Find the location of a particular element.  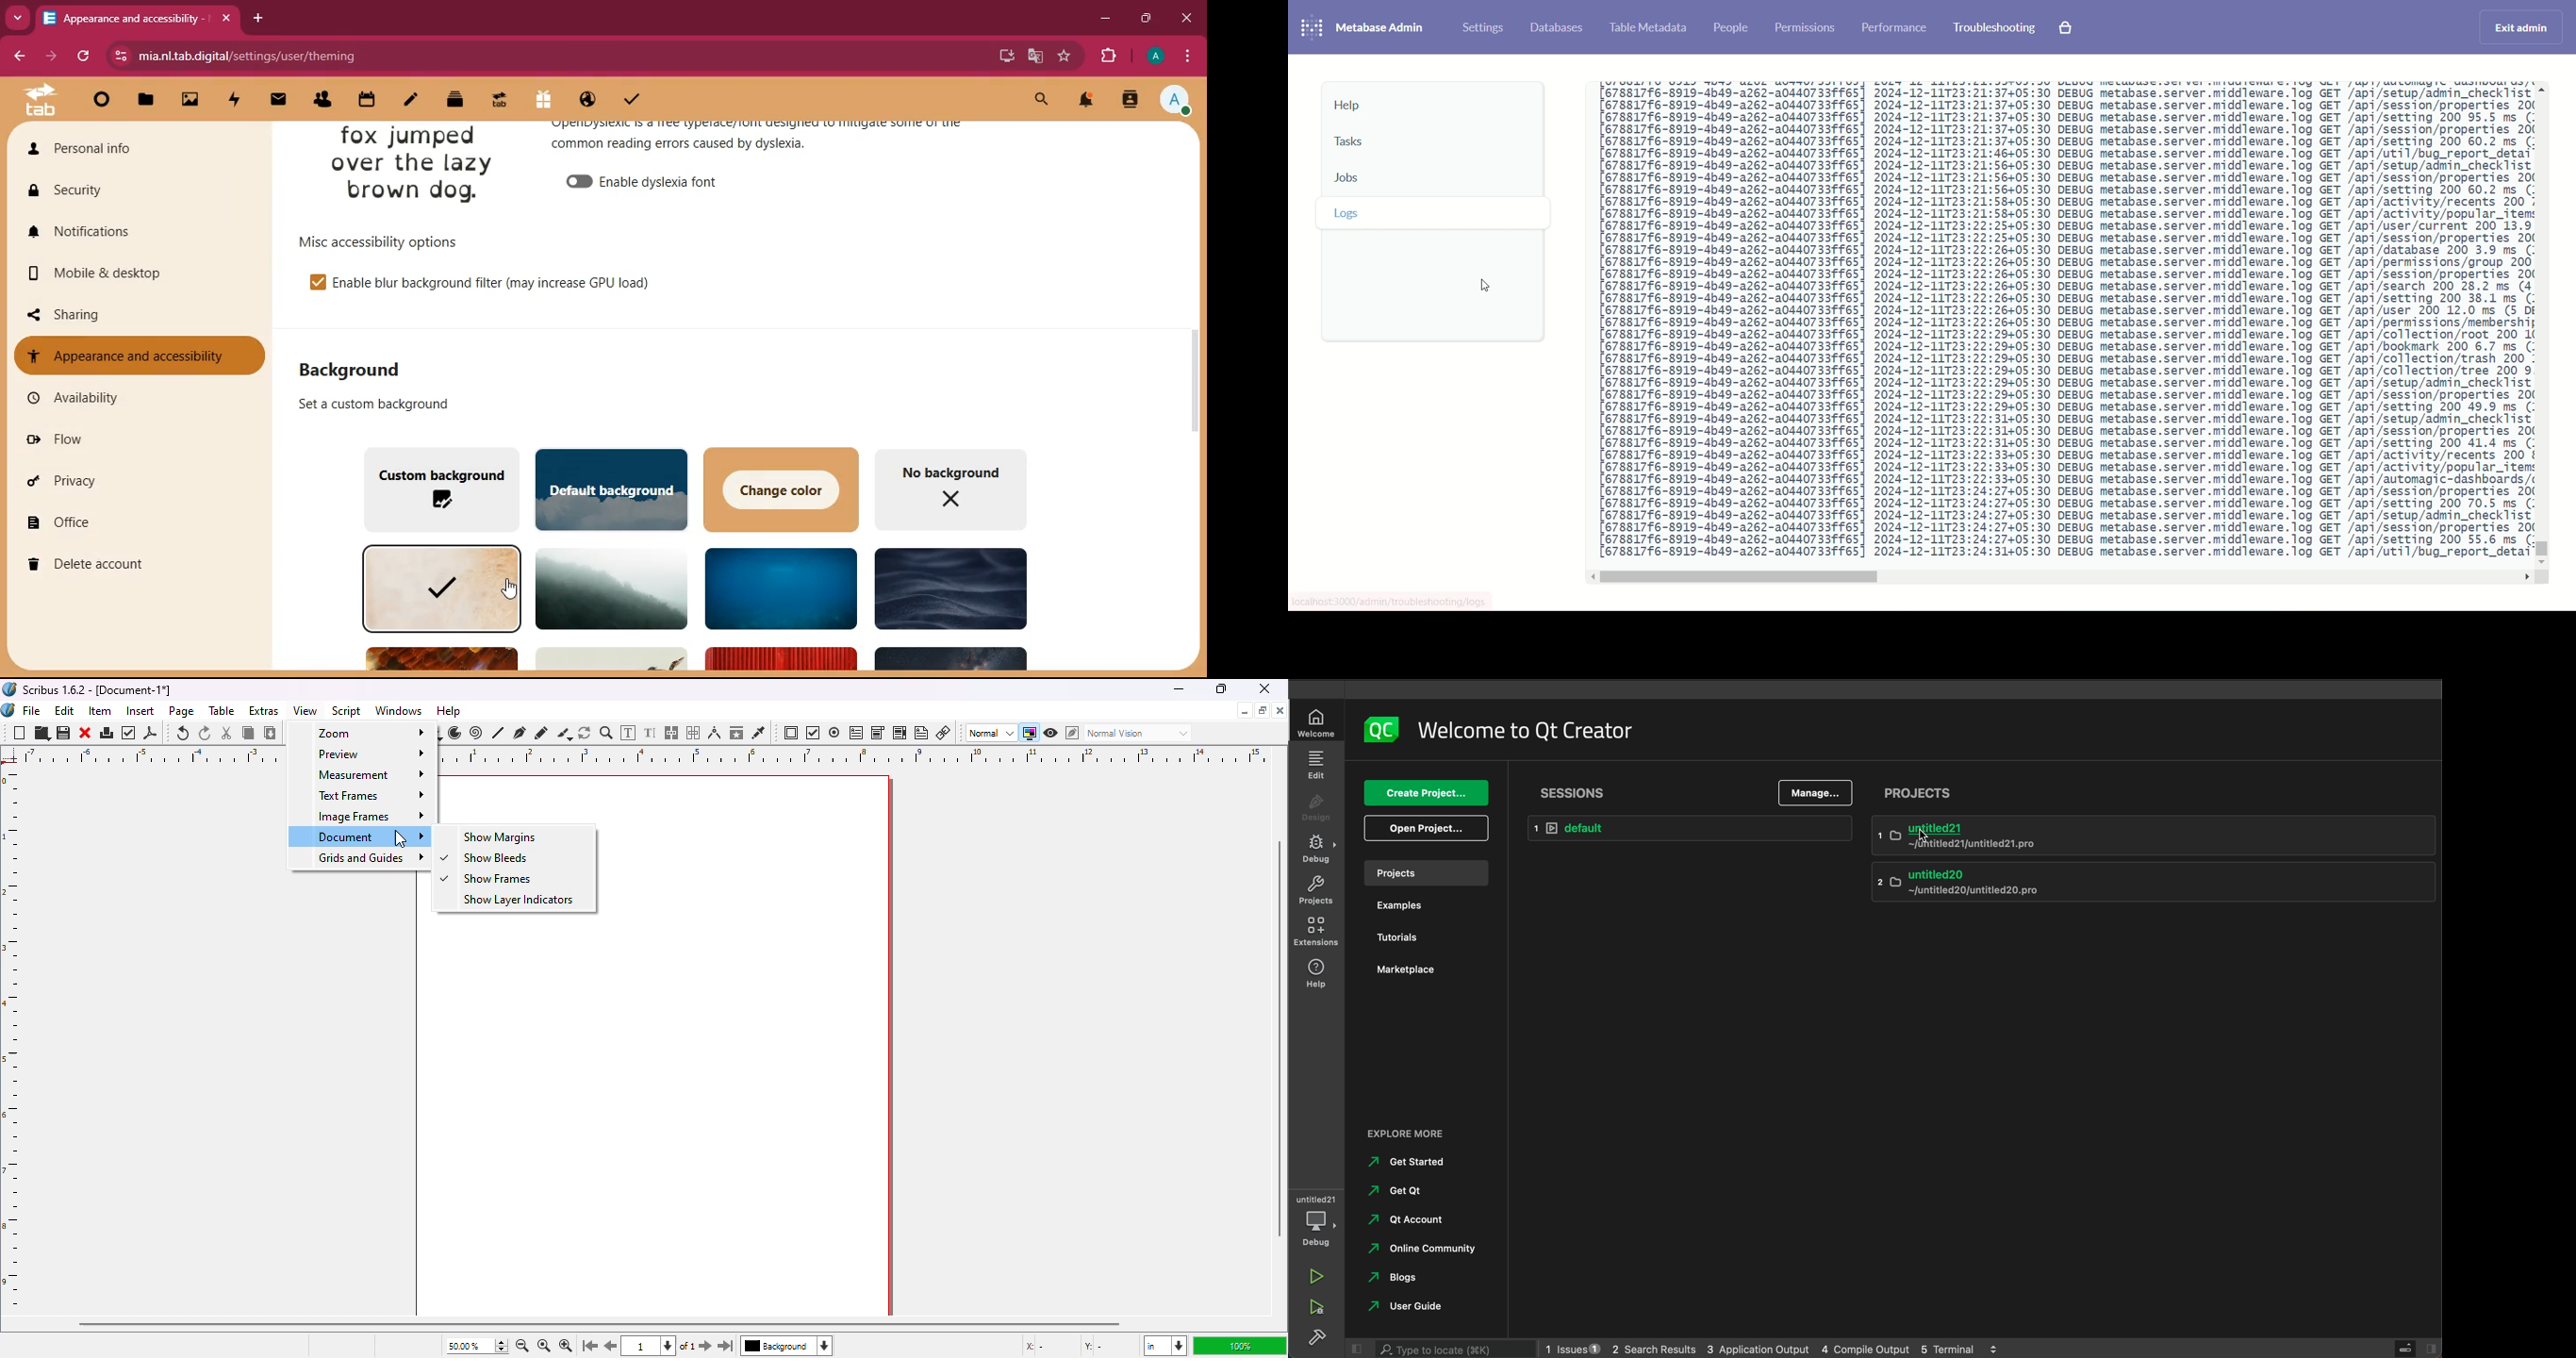

untitled is located at coordinates (2150, 885).